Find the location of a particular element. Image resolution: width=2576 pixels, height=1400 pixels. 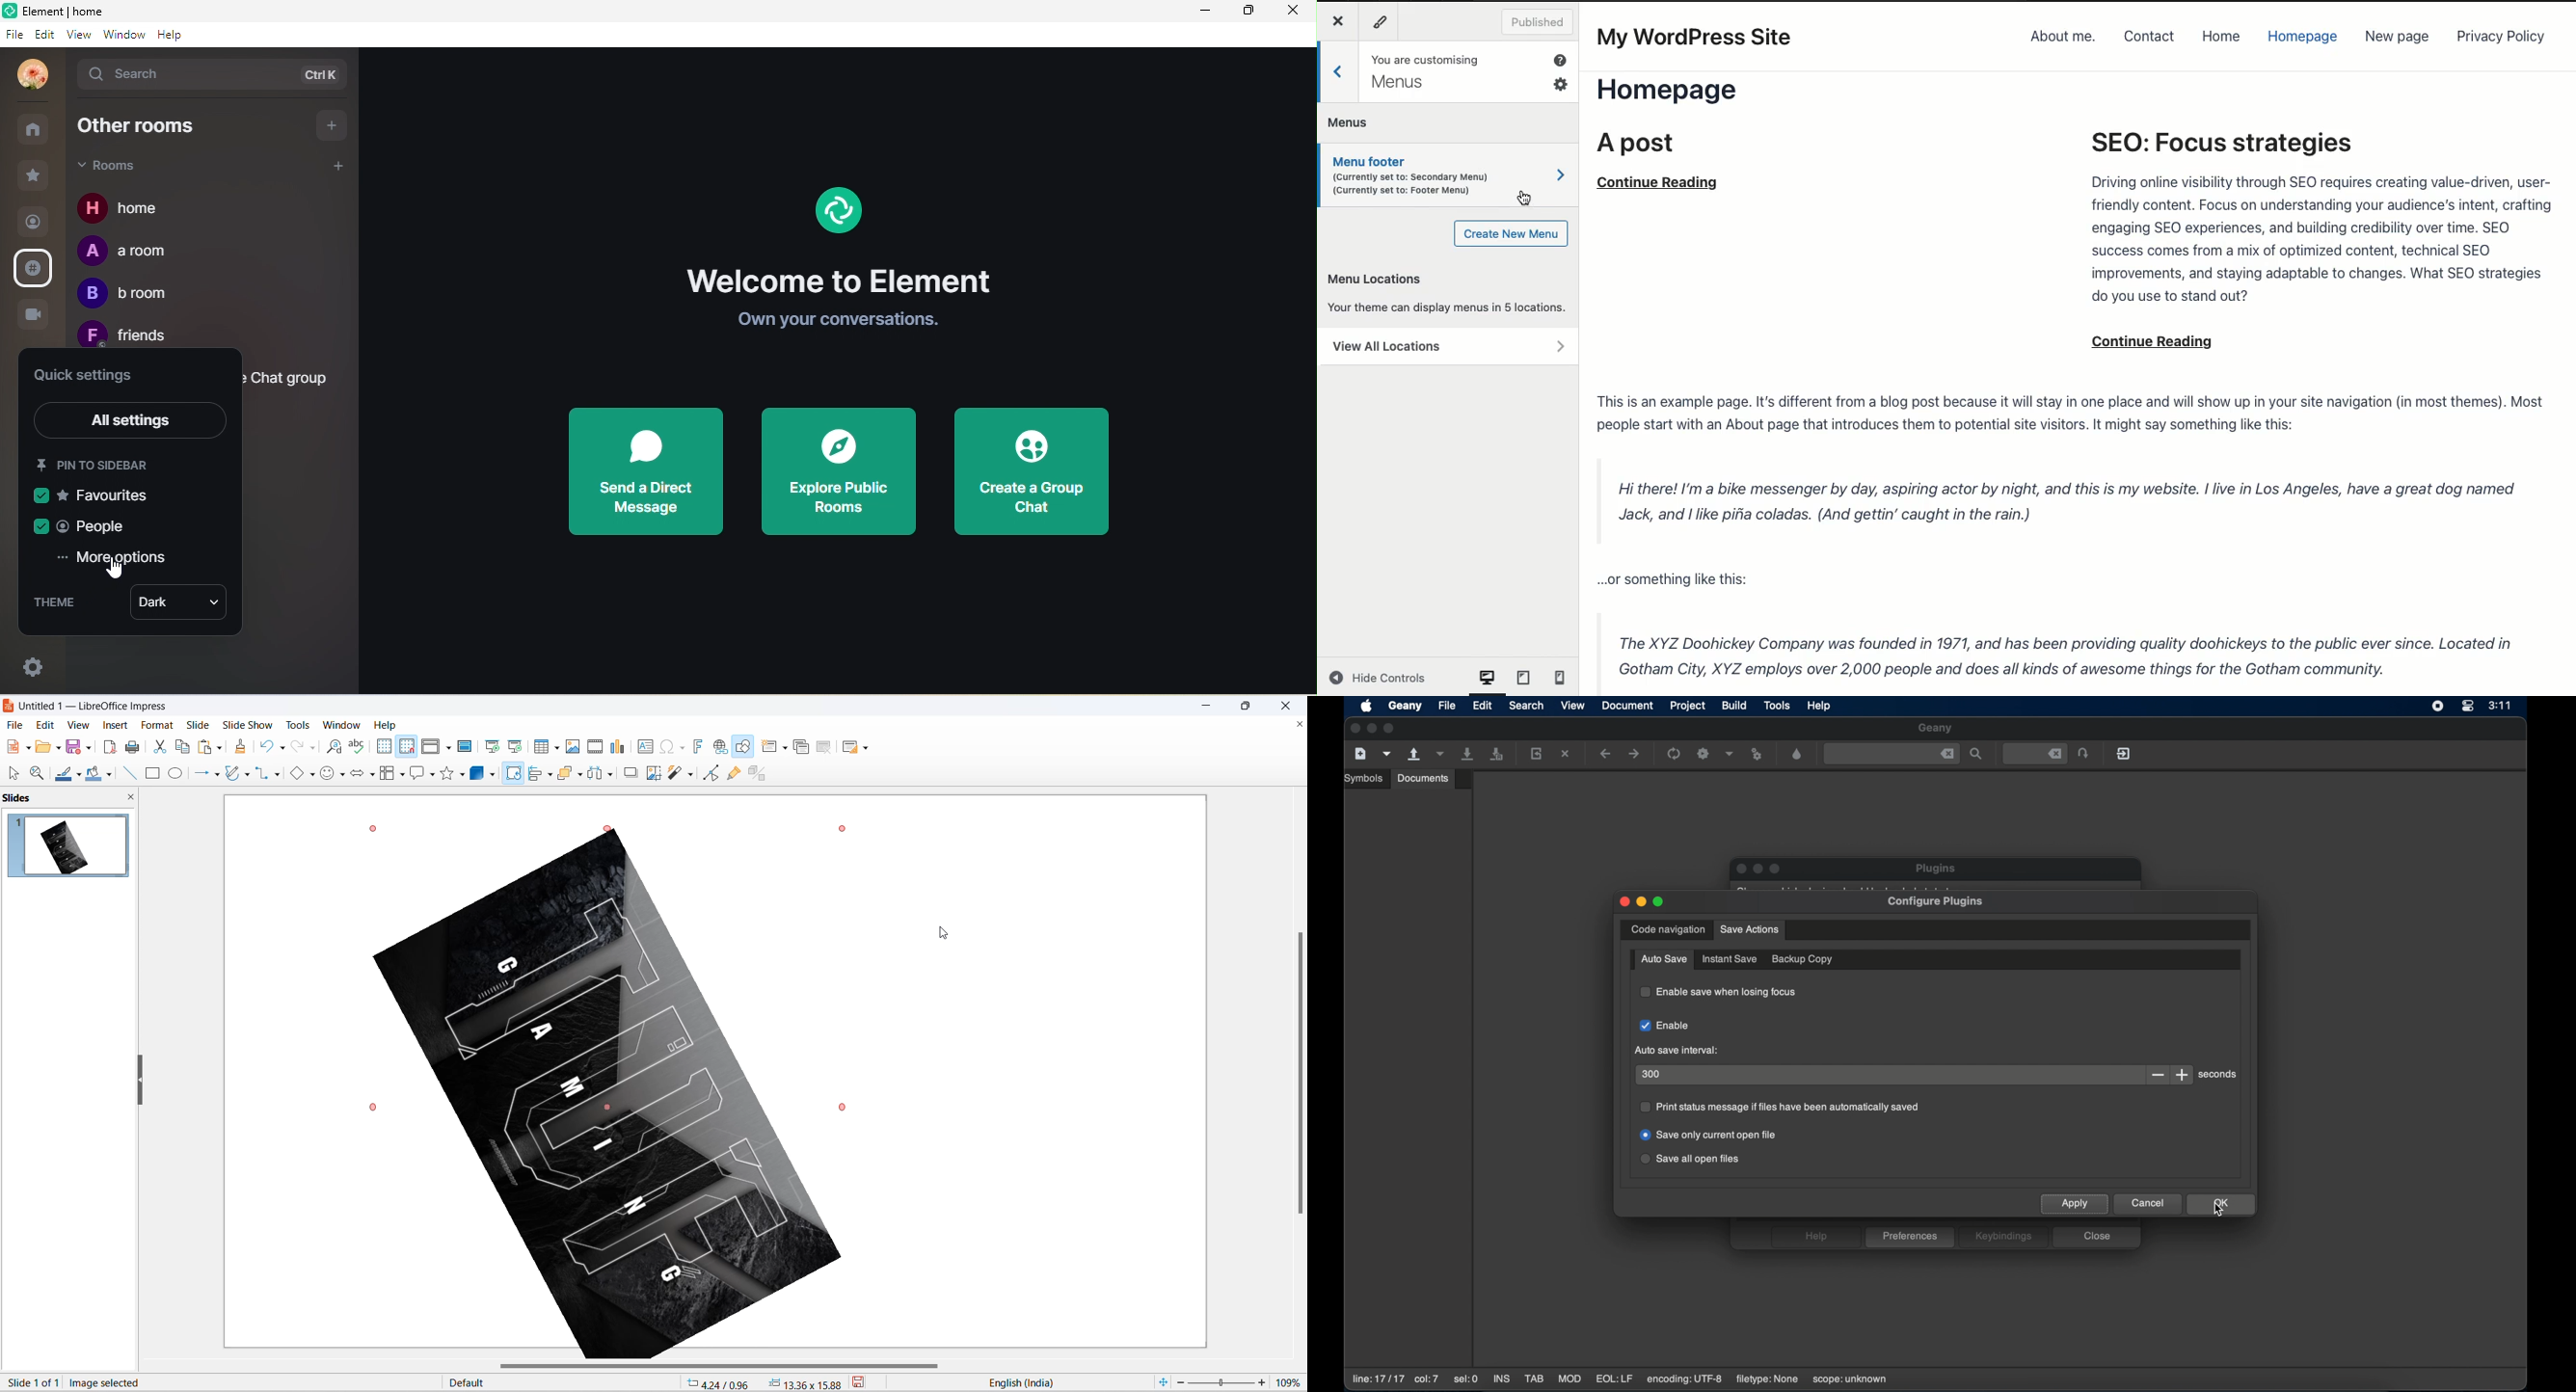

Hide controls is located at coordinates (1380, 679).